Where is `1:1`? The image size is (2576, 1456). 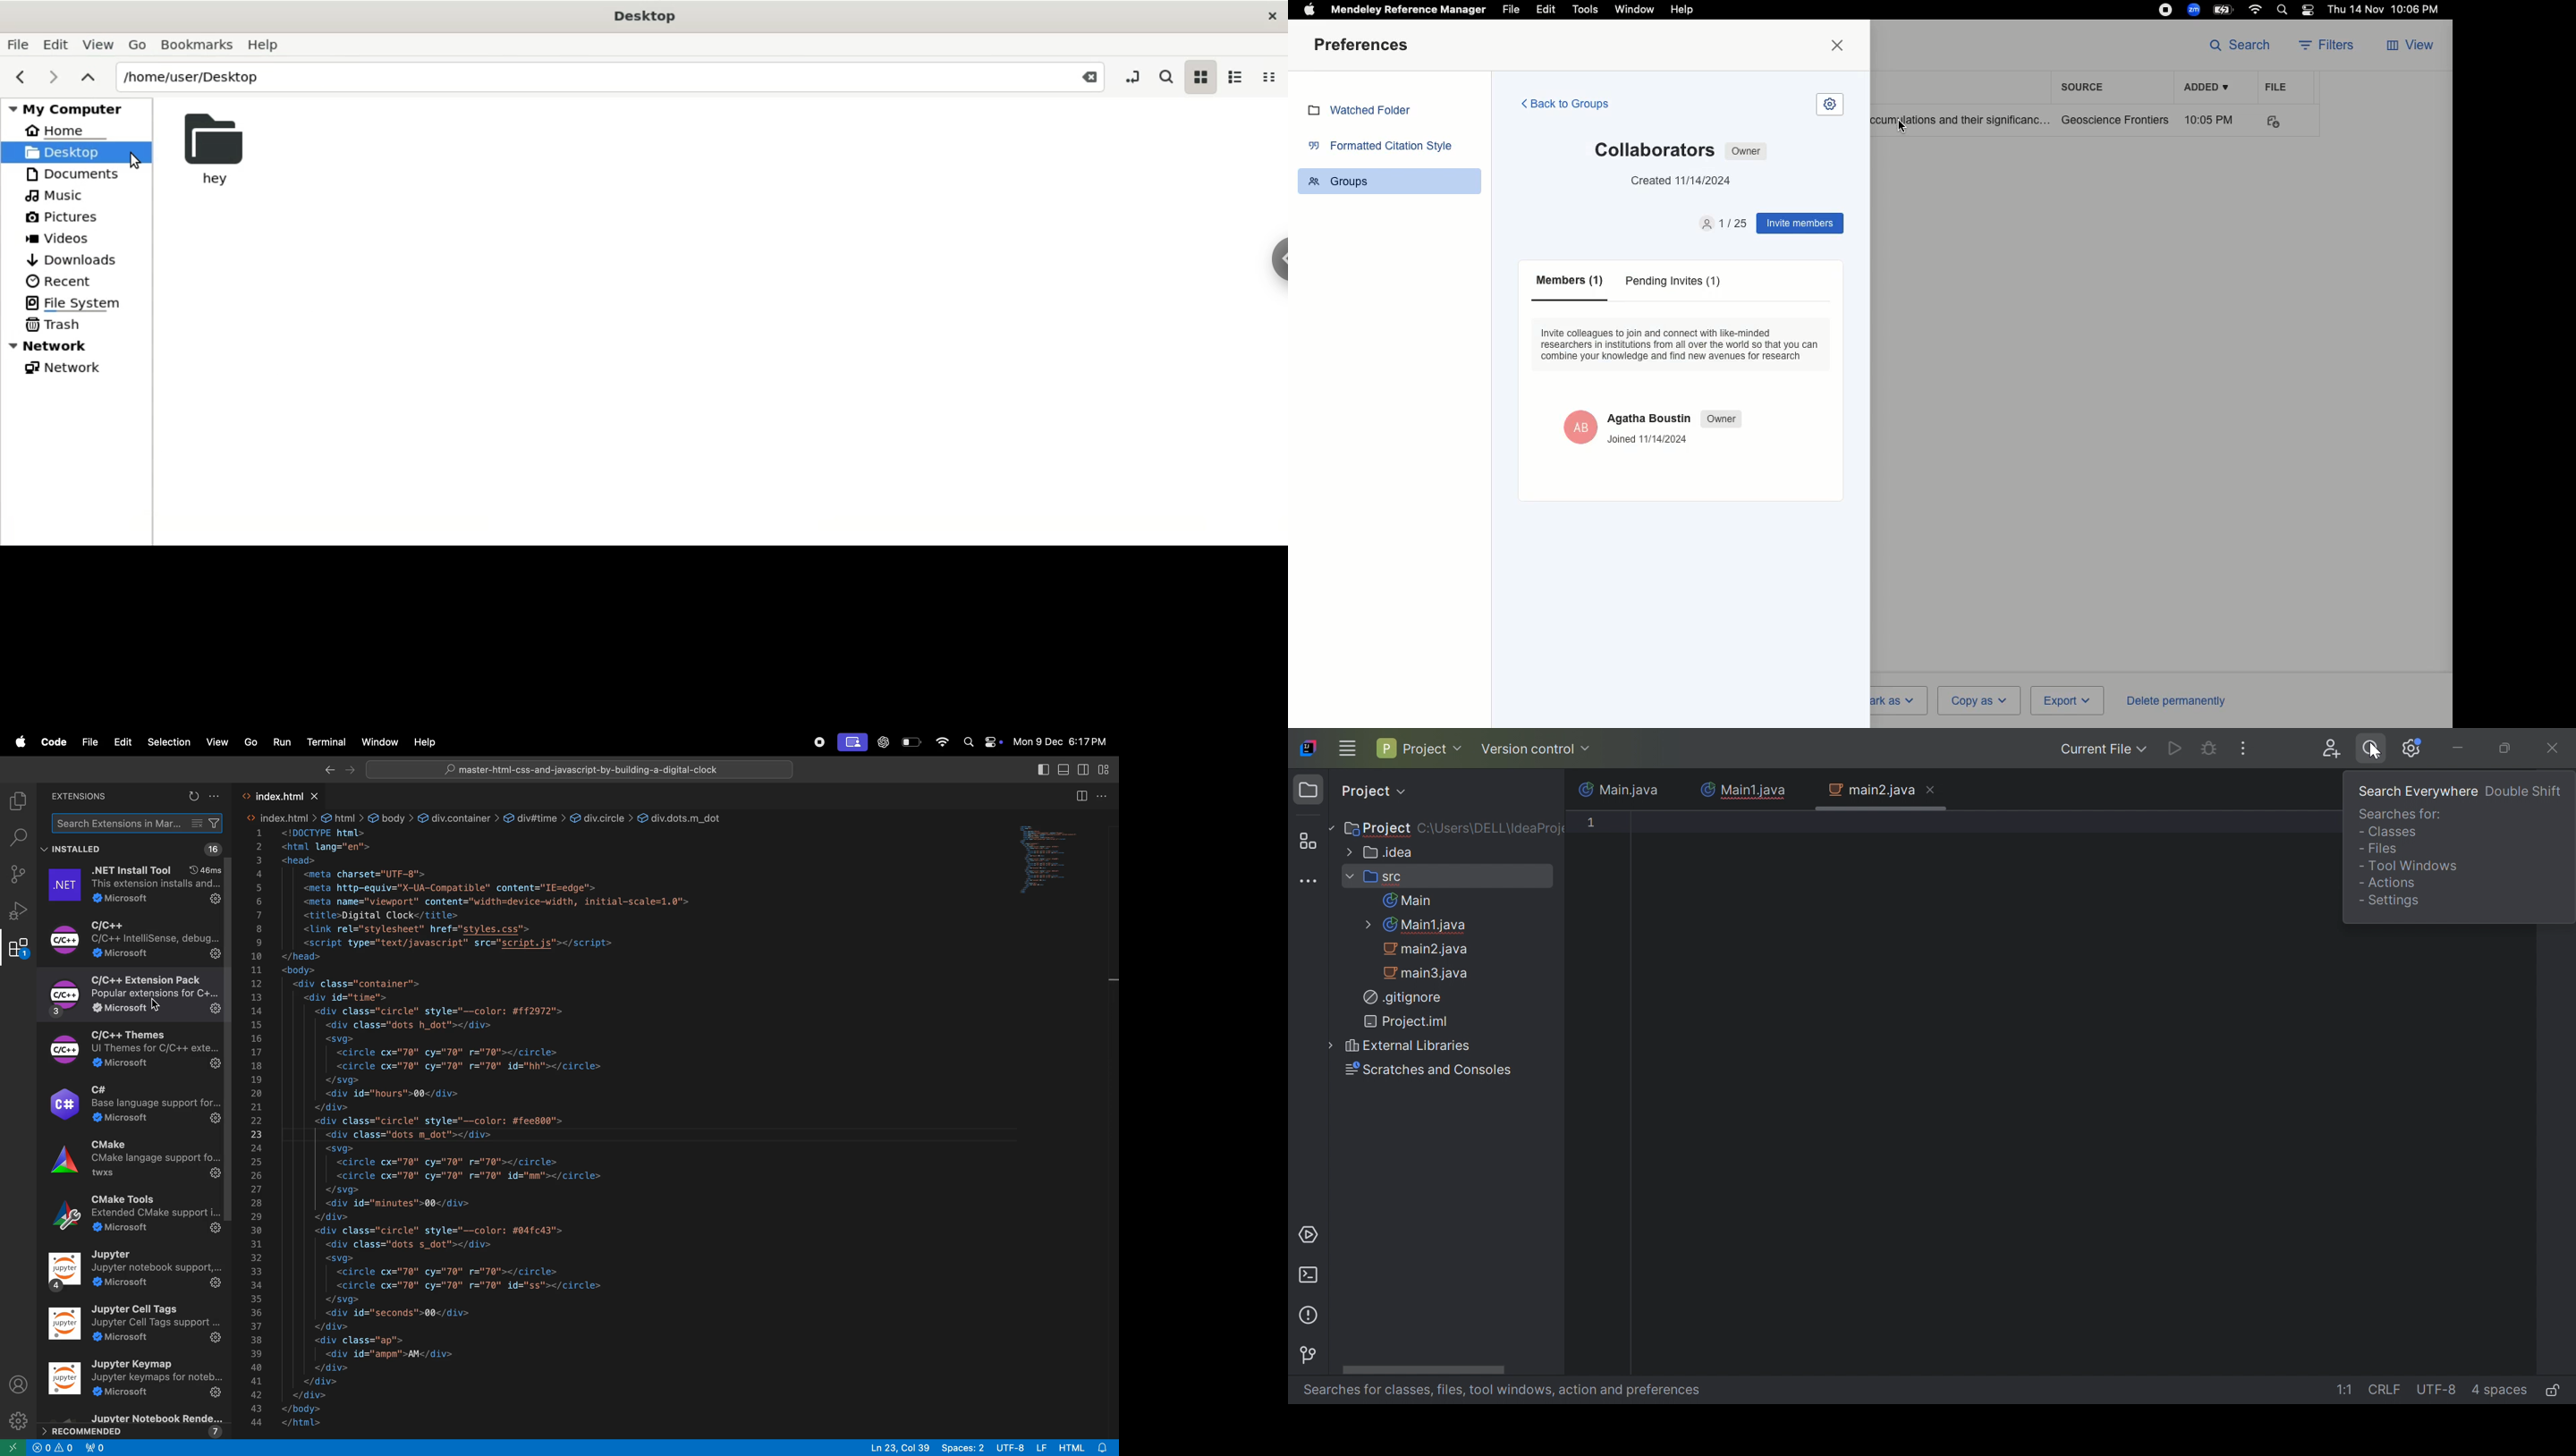
1:1 is located at coordinates (2345, 1390).